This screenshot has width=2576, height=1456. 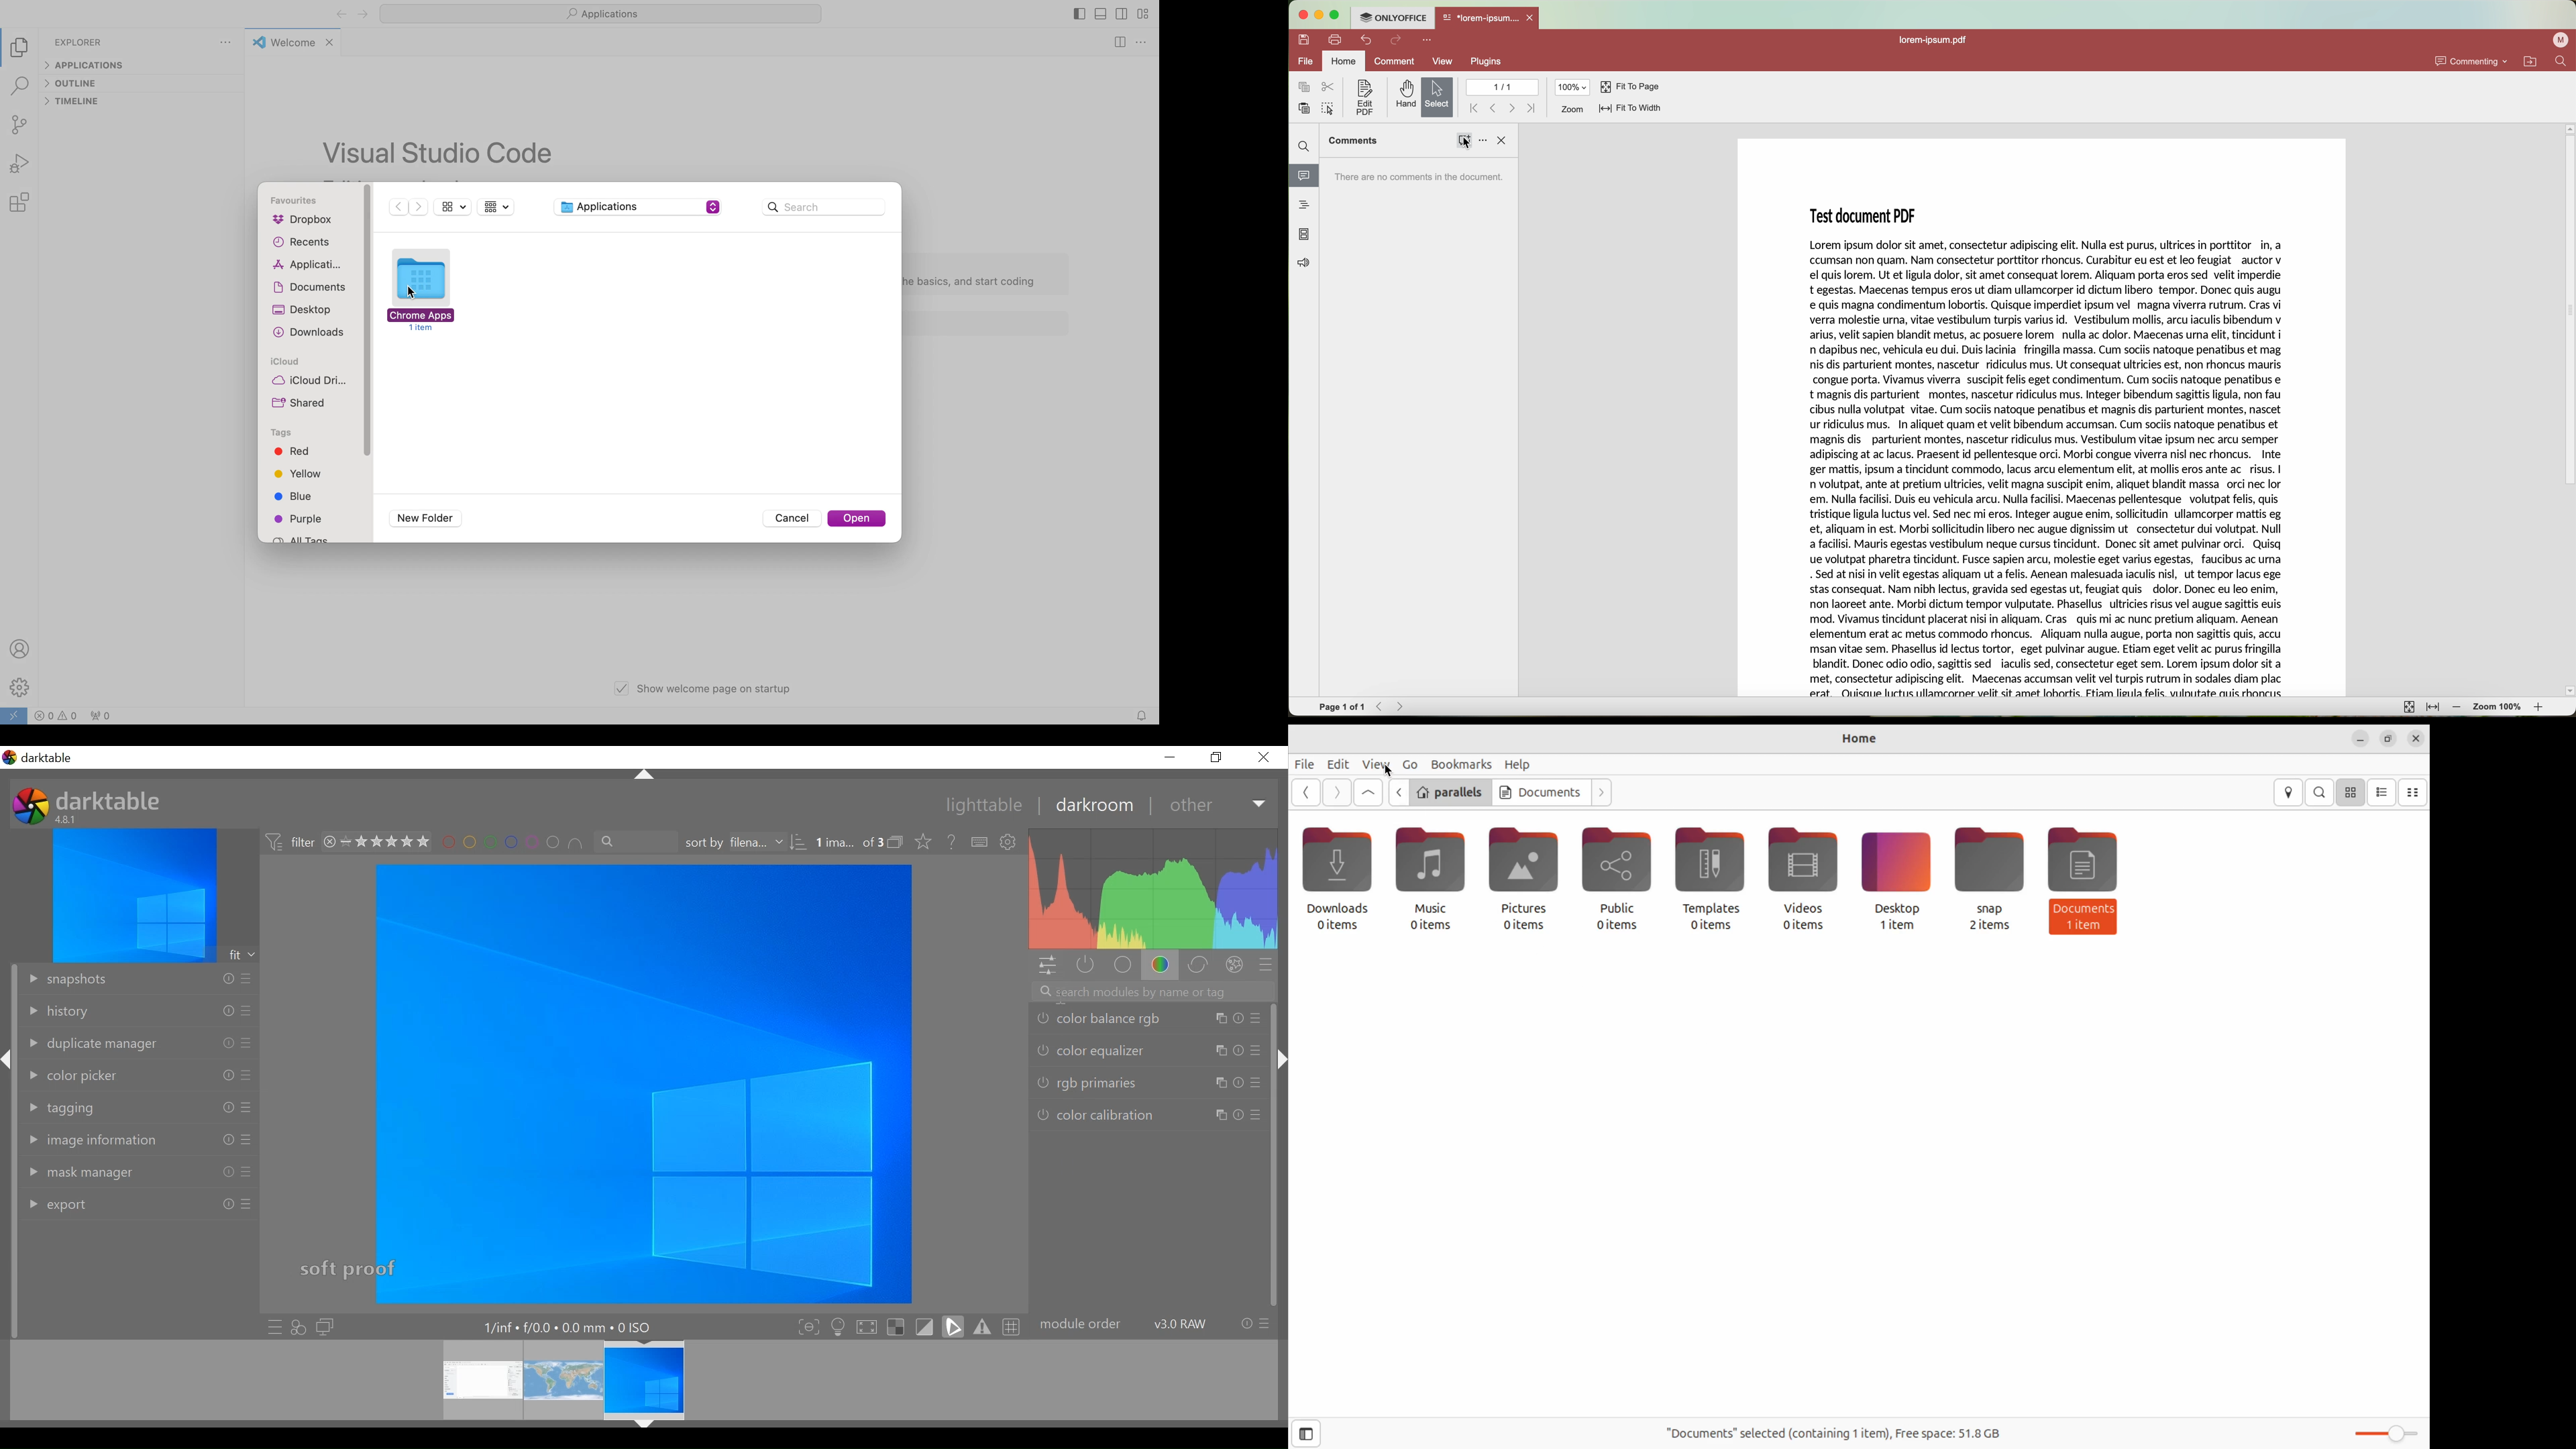 I want to click on presets, so click(x=248, y=1043).